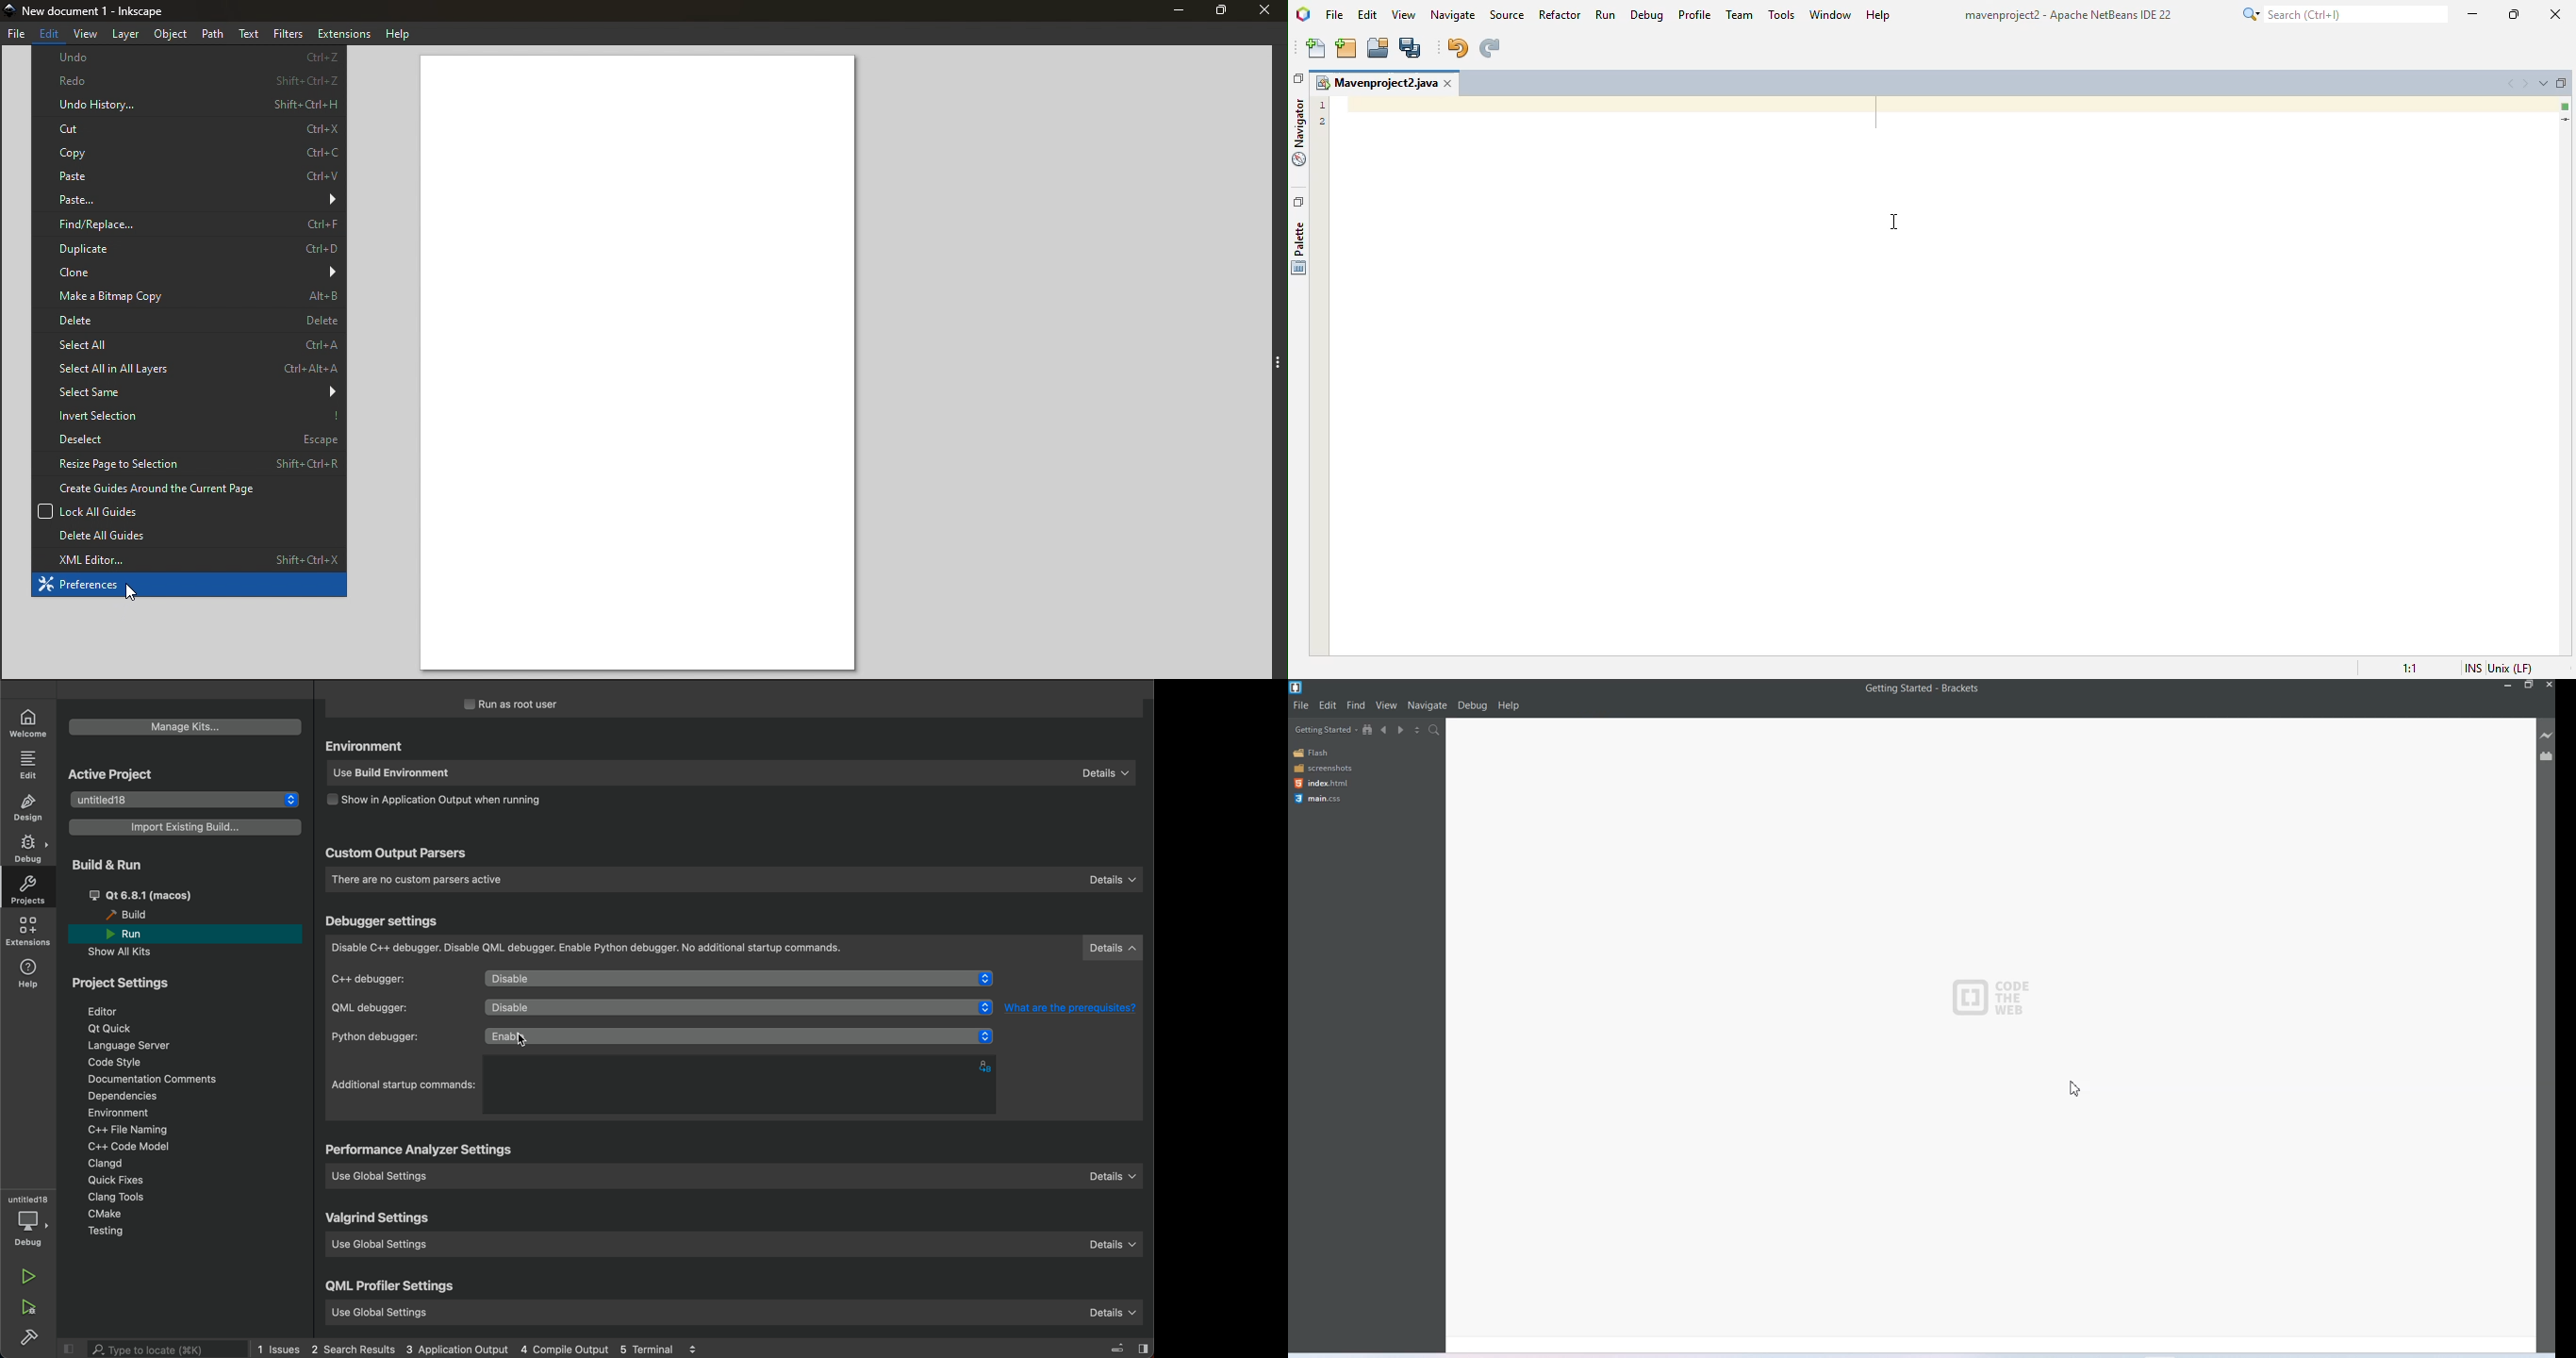 This screenshot has height=1372, width=2576. Describe the element at coordinates (2566, 107) in the screenshot. I see `no error` at that location.